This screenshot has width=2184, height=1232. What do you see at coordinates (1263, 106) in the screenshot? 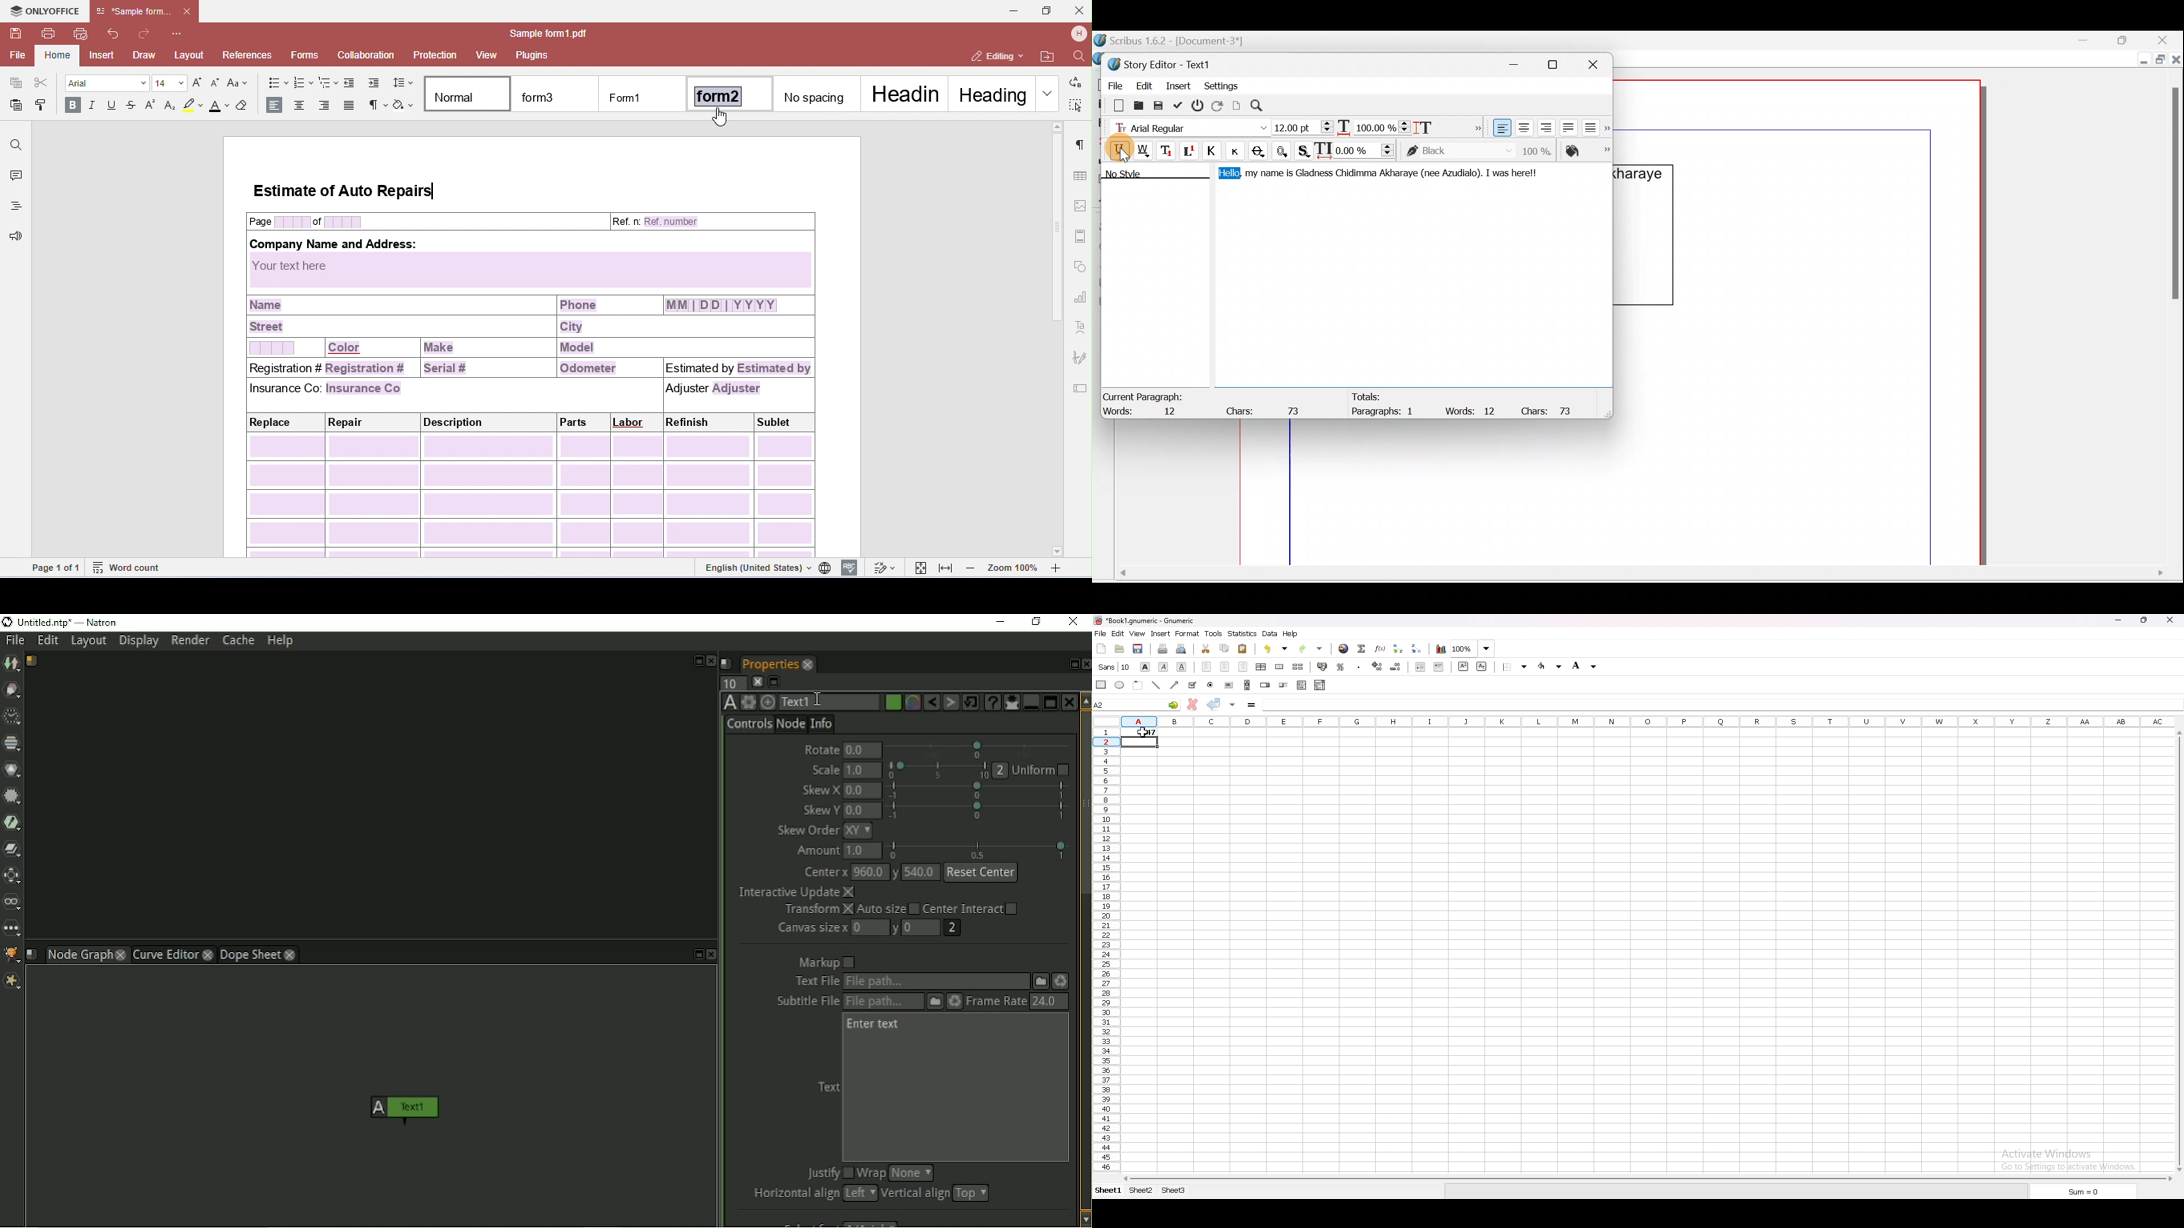
I see `Search/replace` at bounding box center [1263, 106].